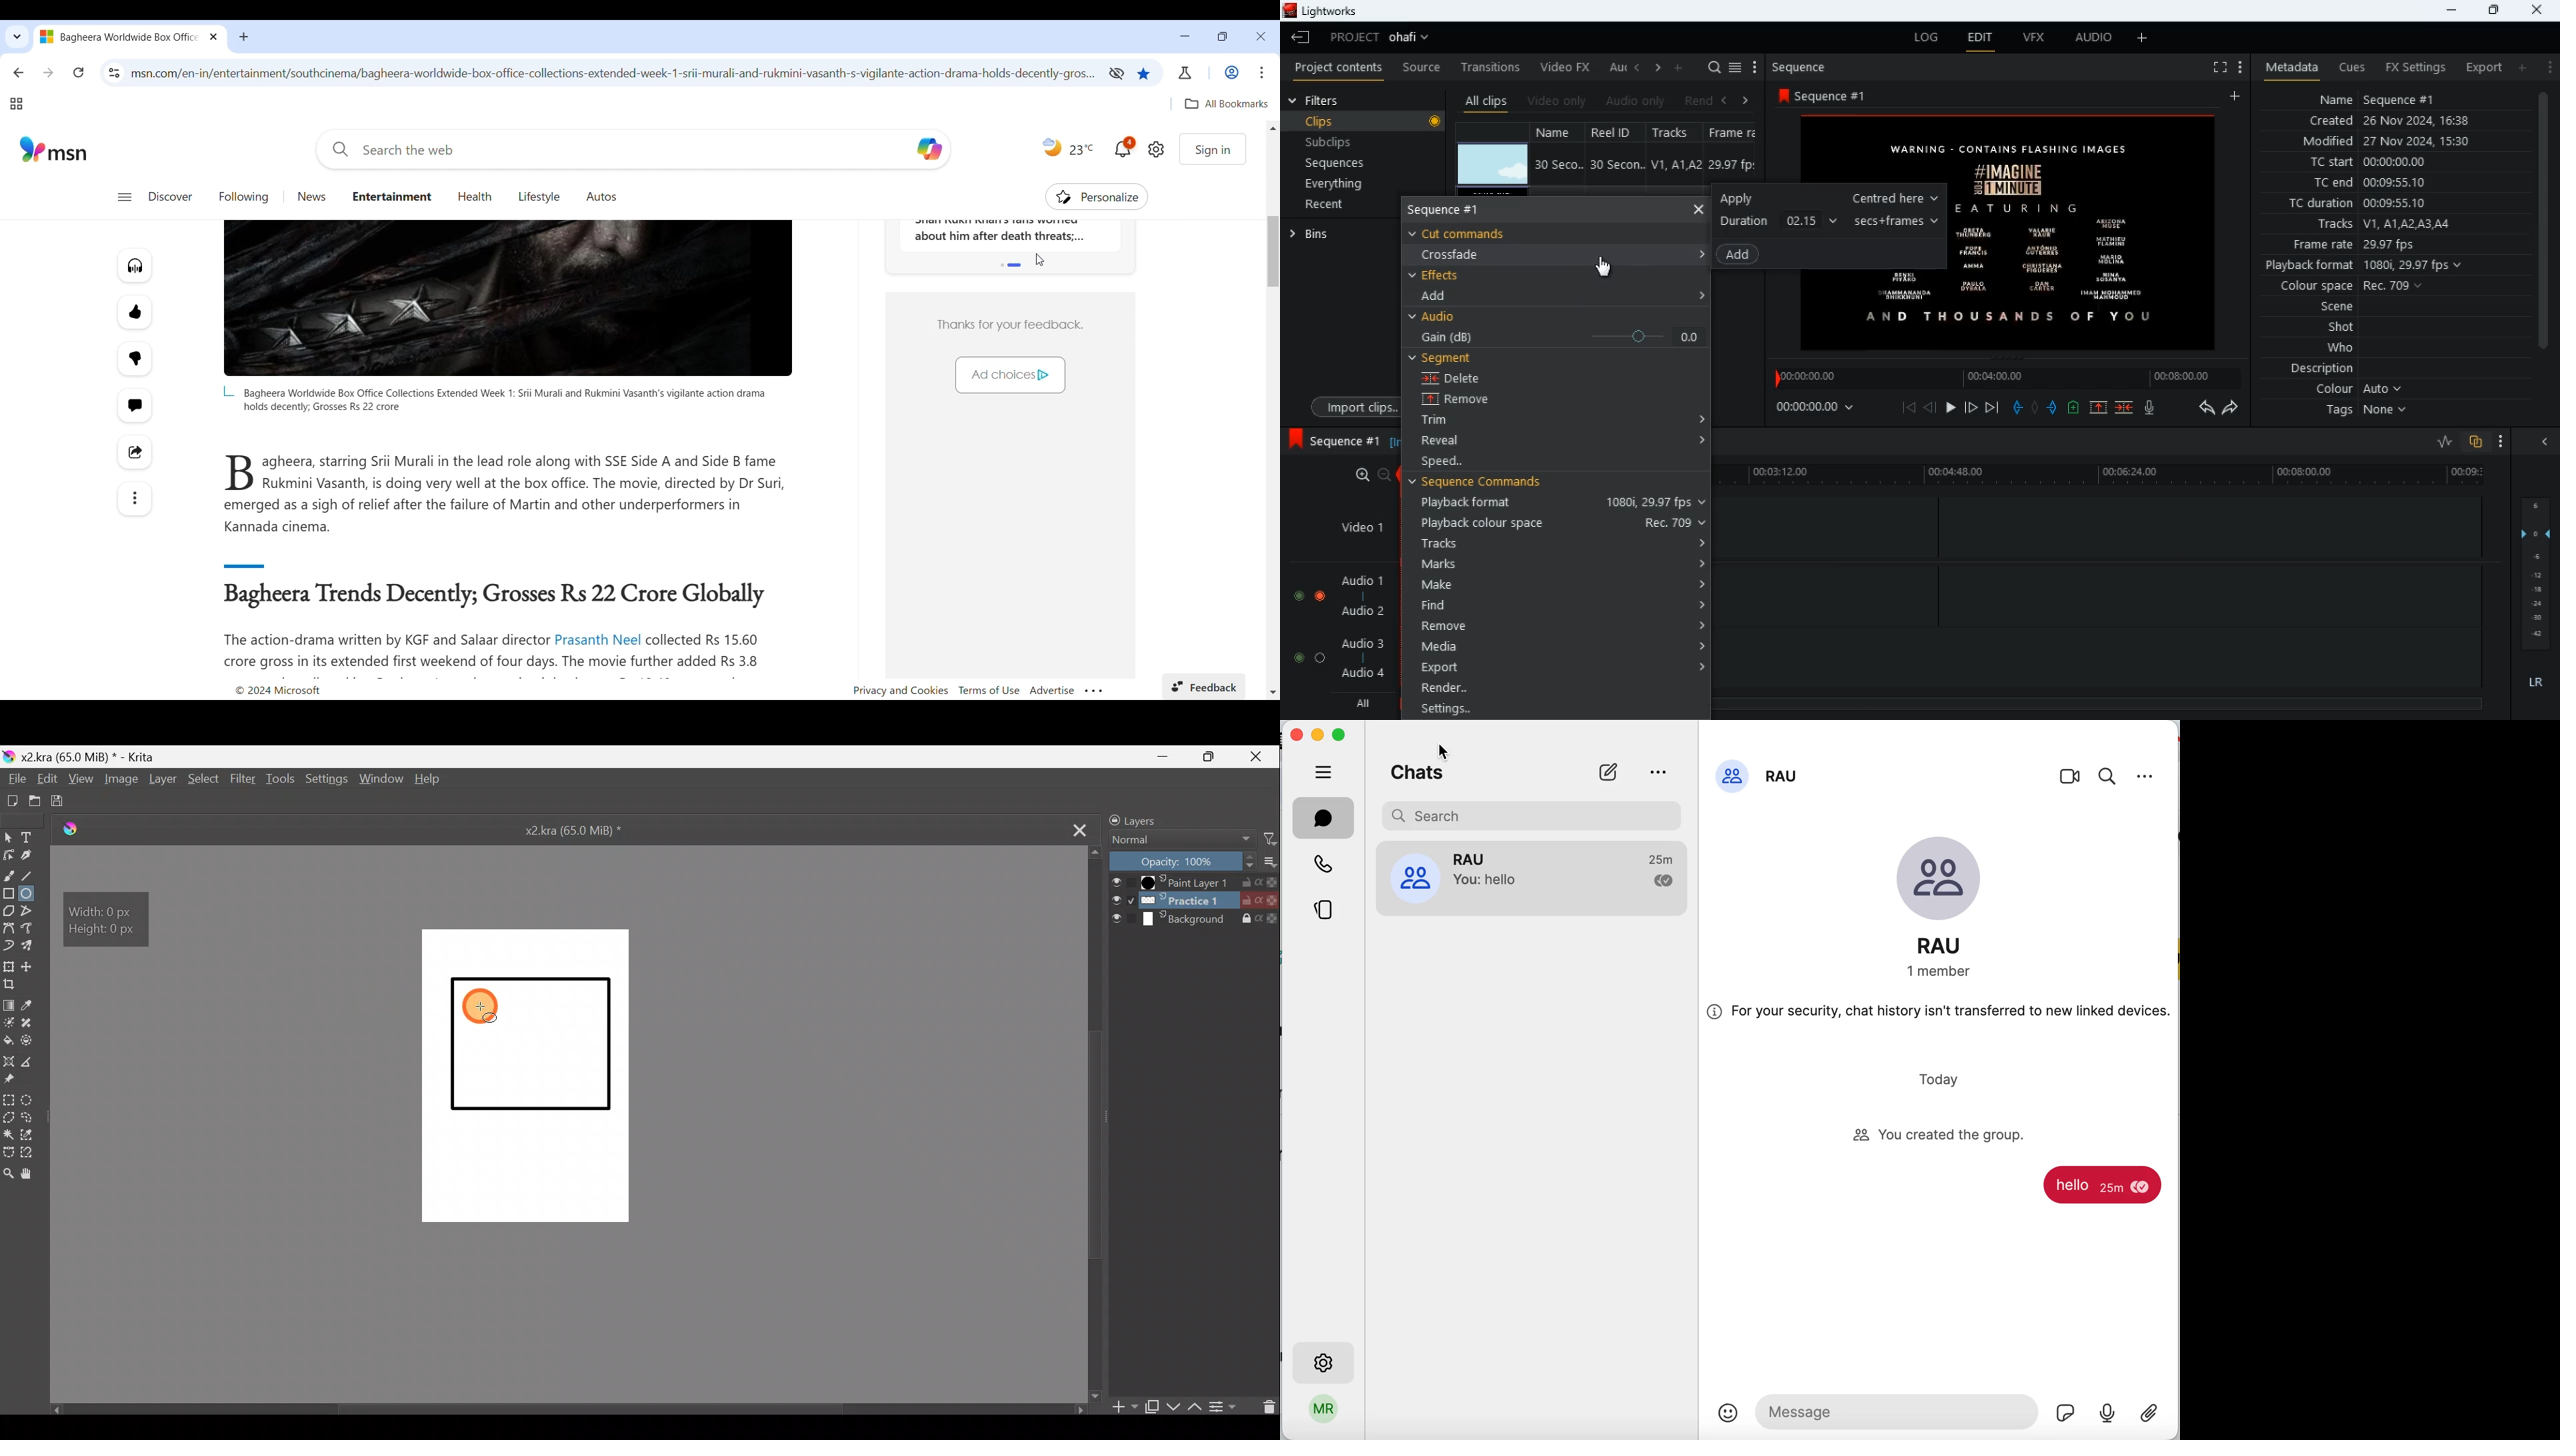 This screenshot has height=1456, width=2576. I want to click on Start the conversation, so click(133, 406).